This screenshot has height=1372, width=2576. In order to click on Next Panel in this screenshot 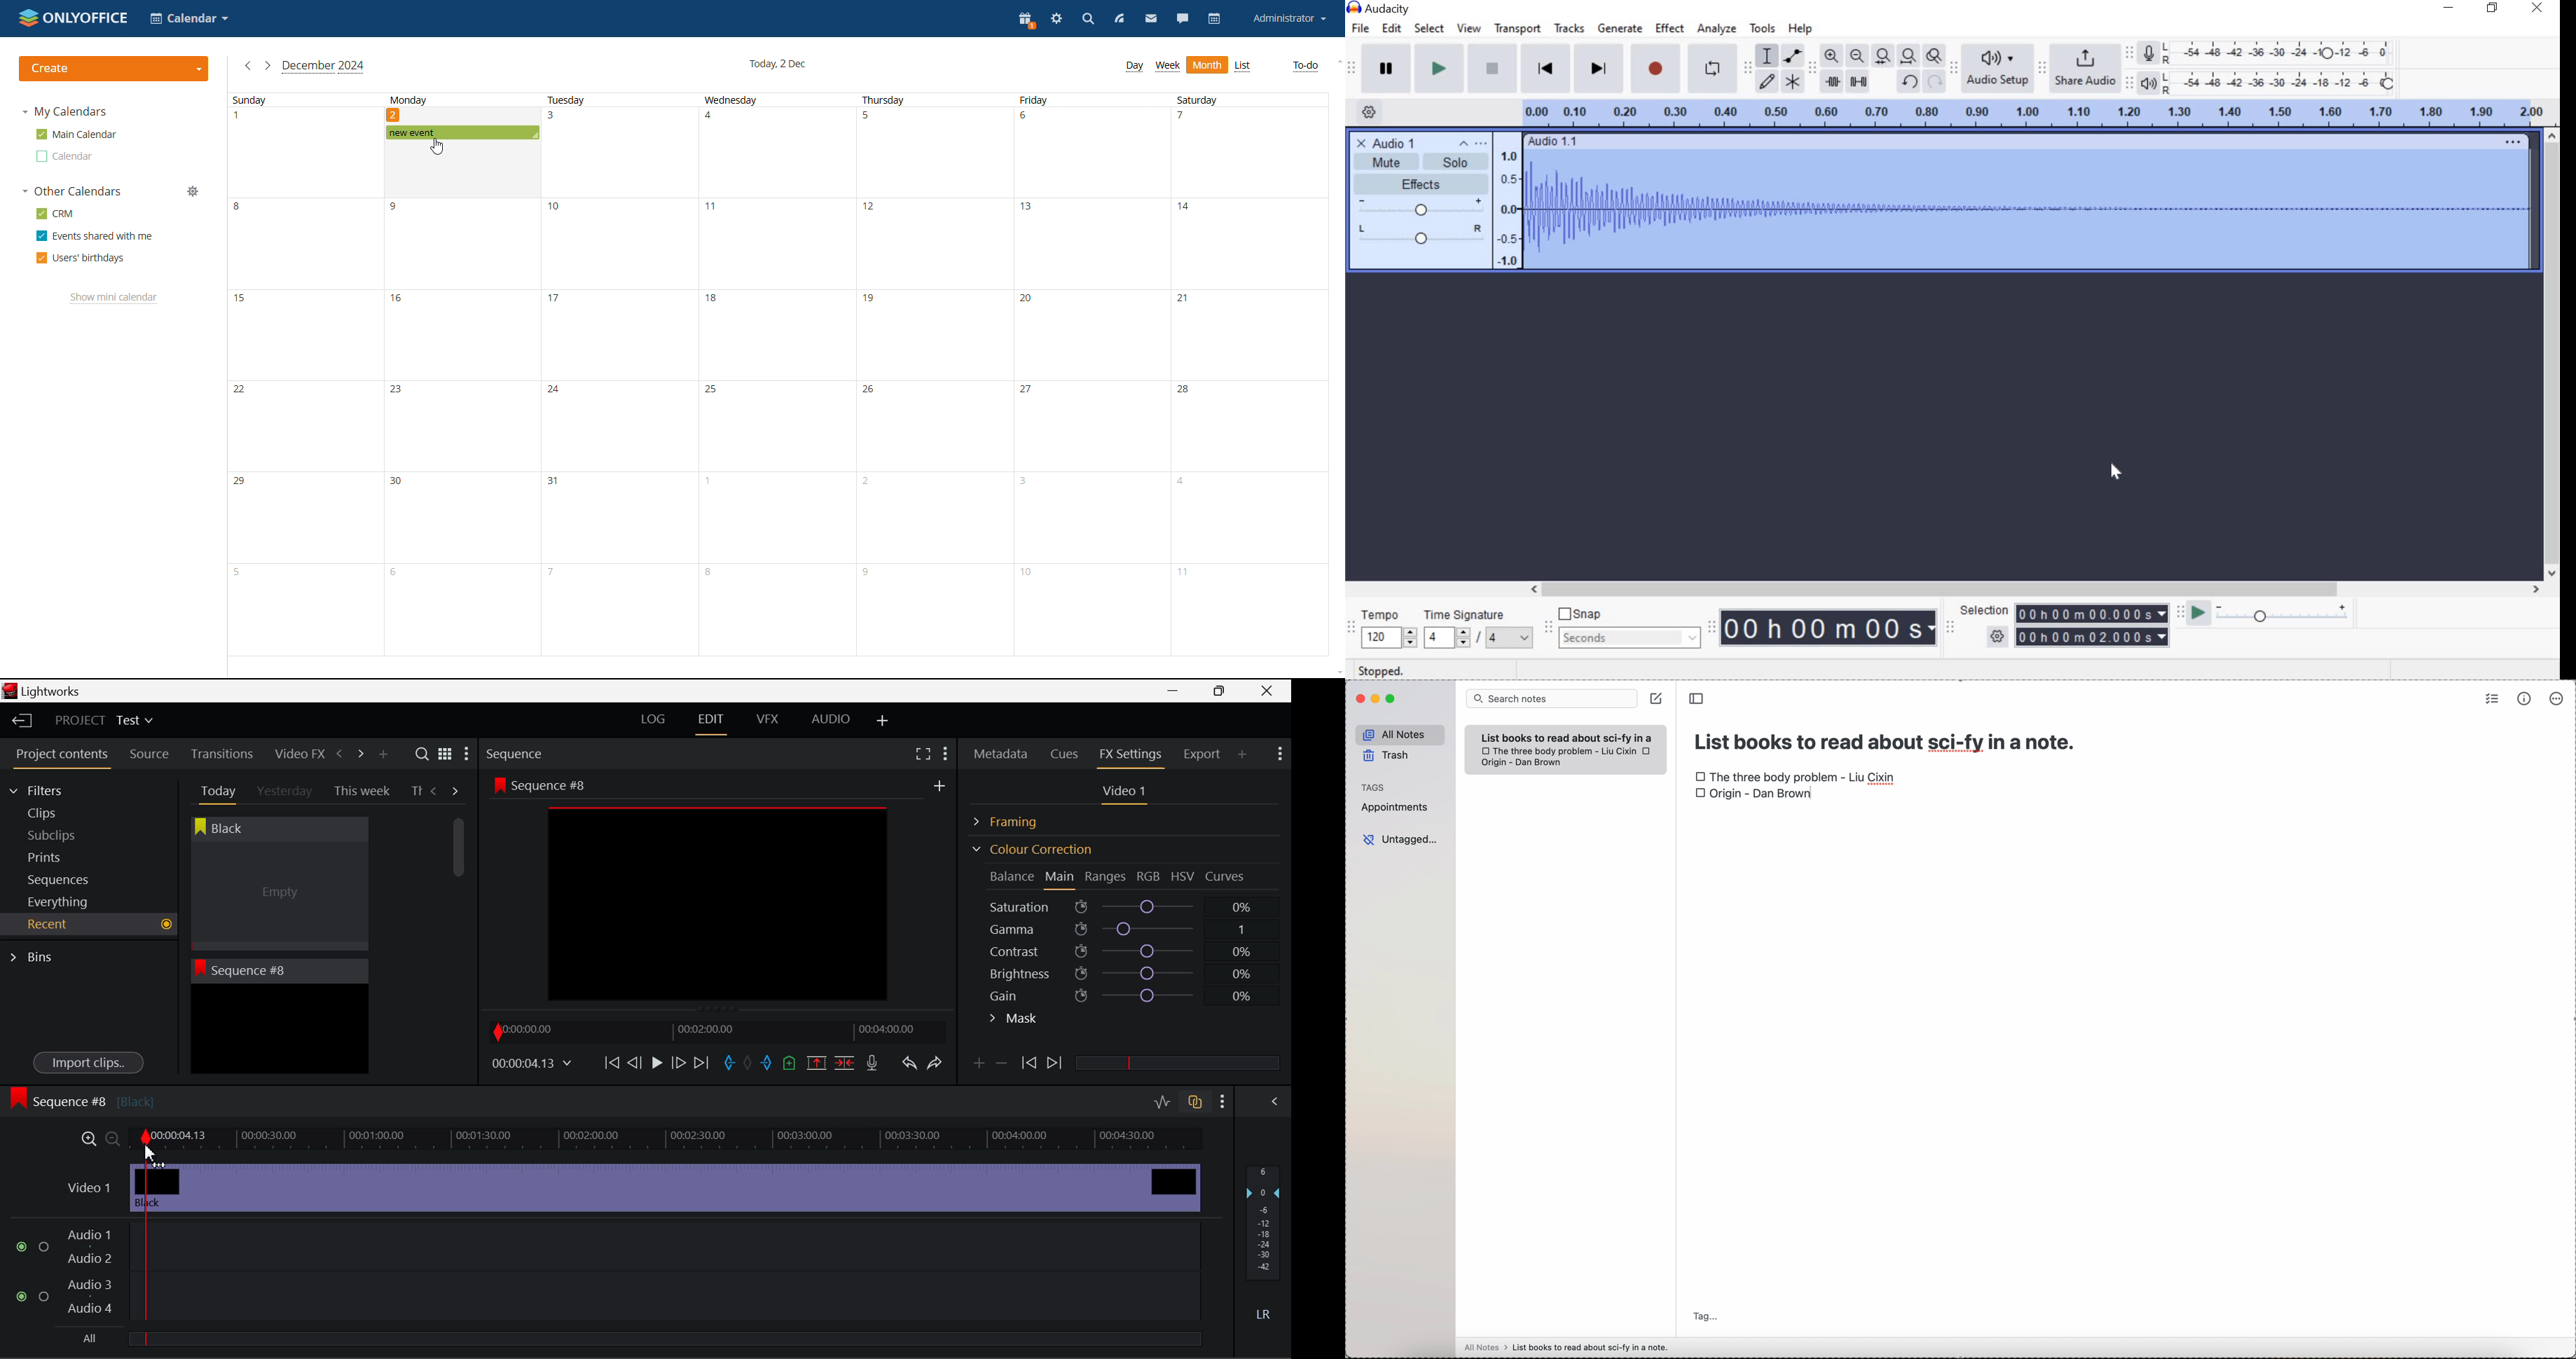, I will do `click(359, 753)`.